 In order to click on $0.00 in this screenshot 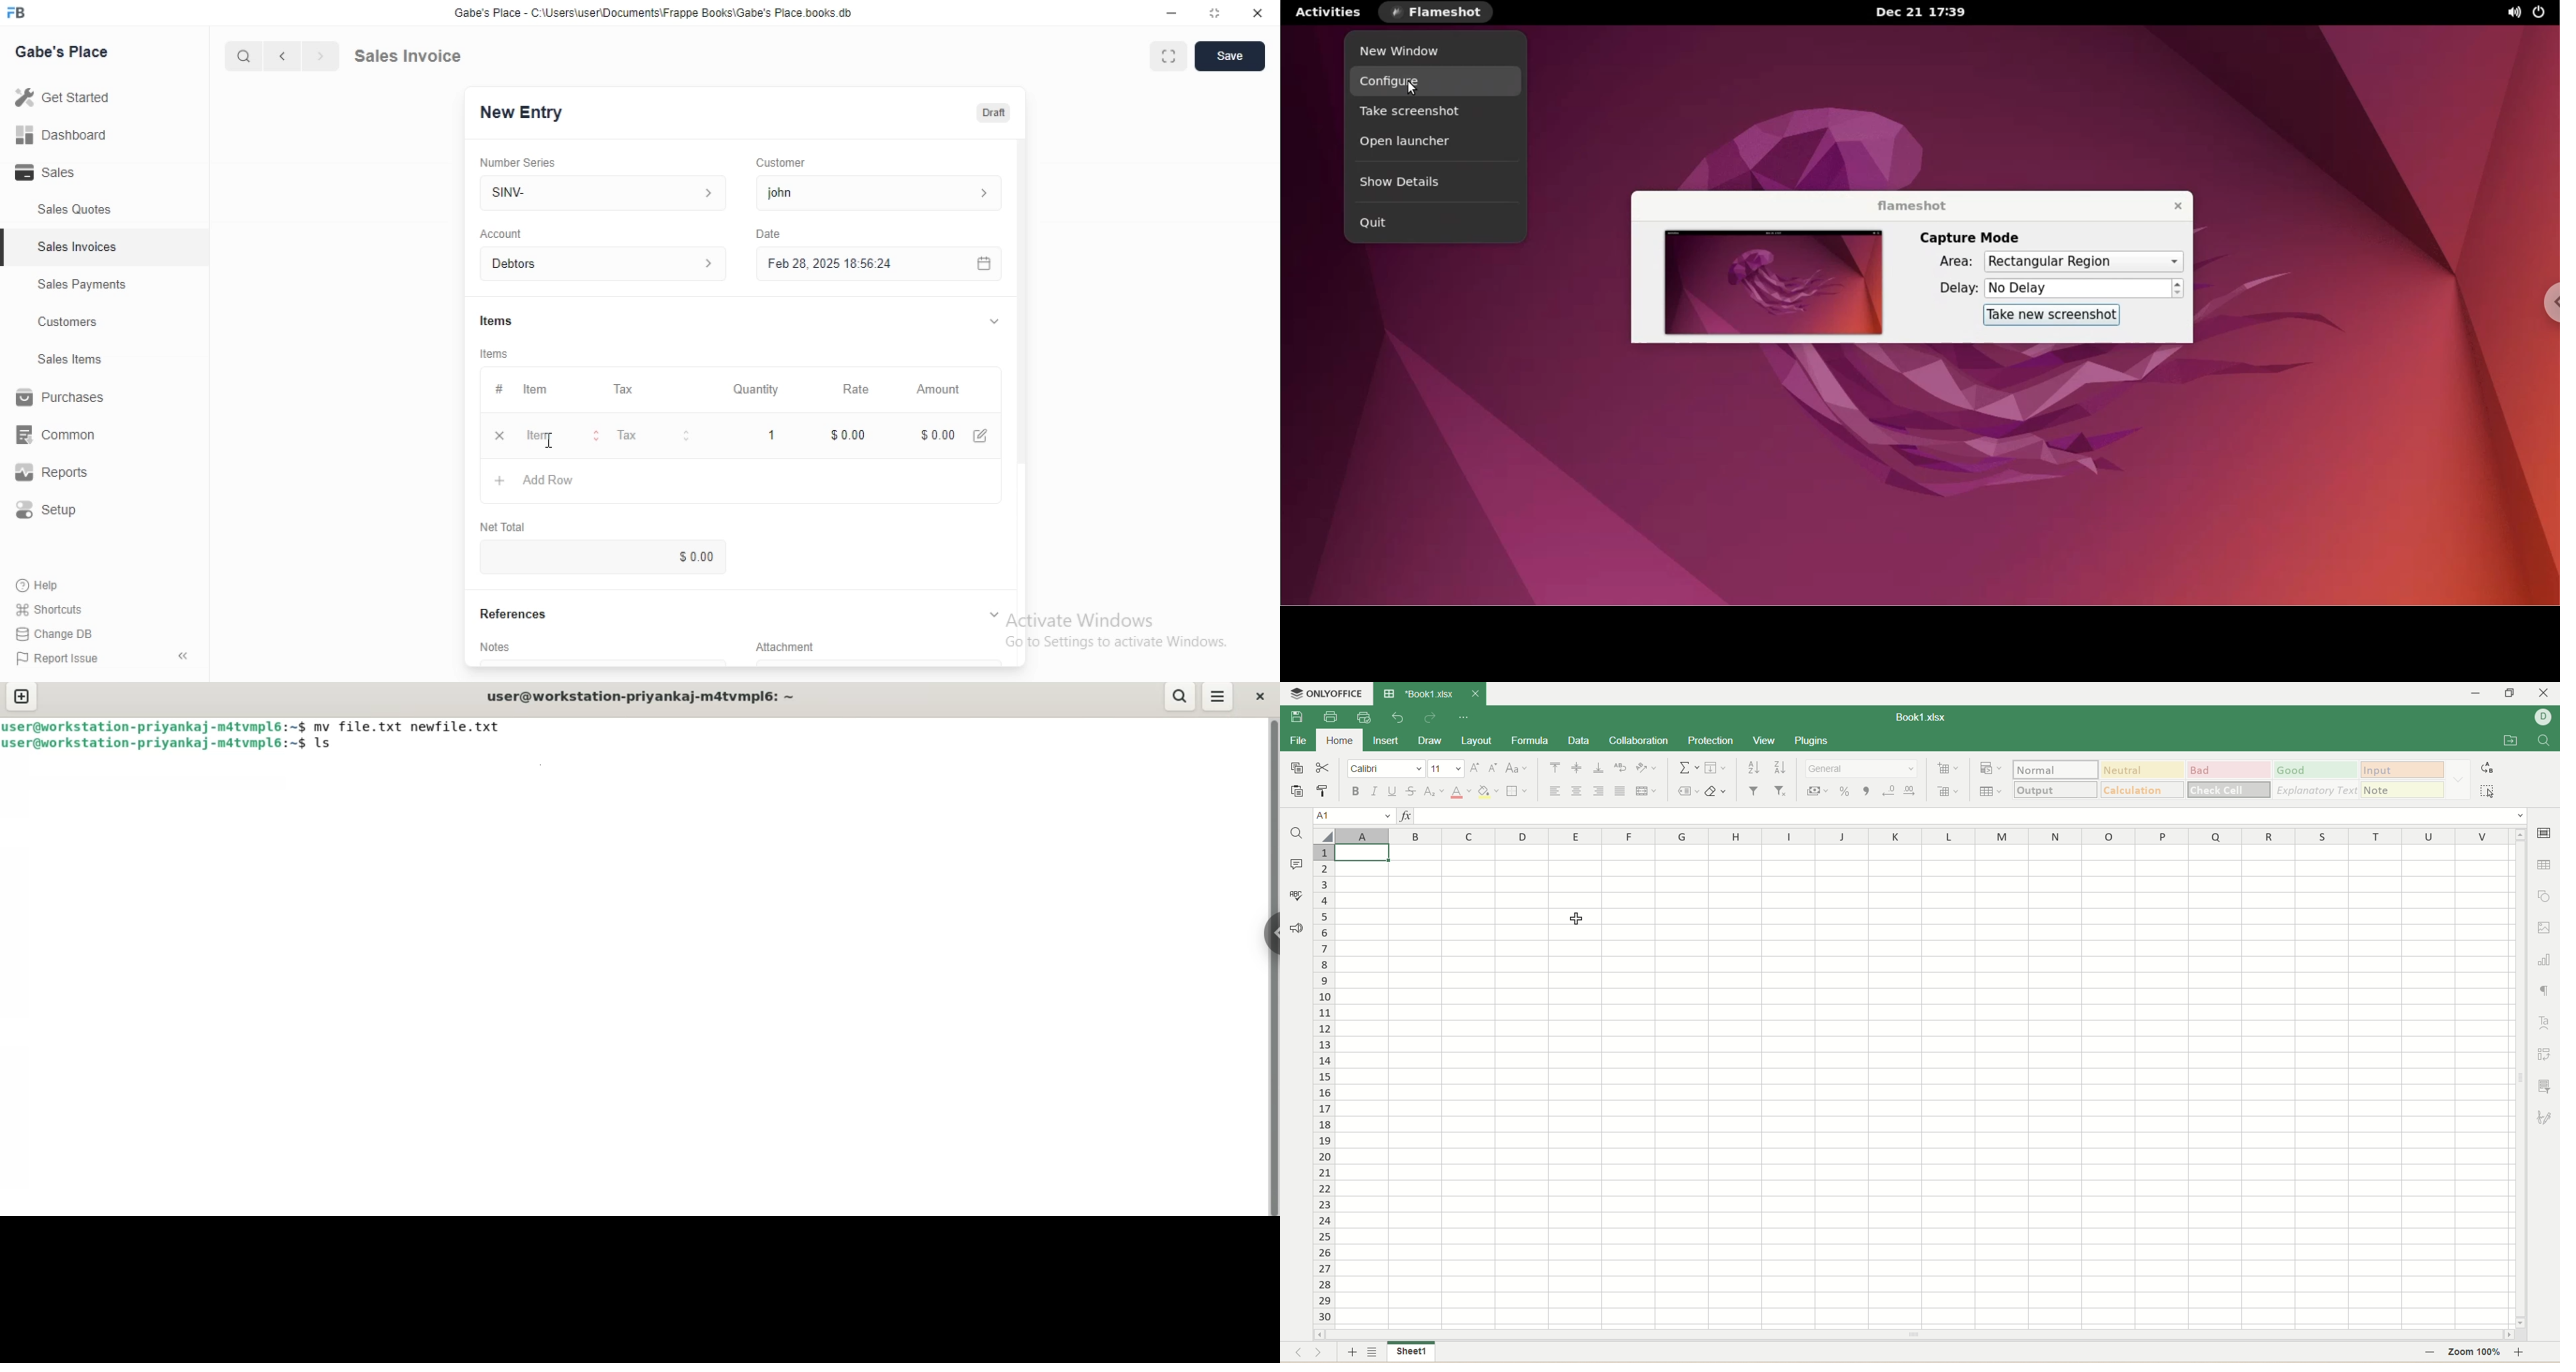, I will do `click(851, 435)`.